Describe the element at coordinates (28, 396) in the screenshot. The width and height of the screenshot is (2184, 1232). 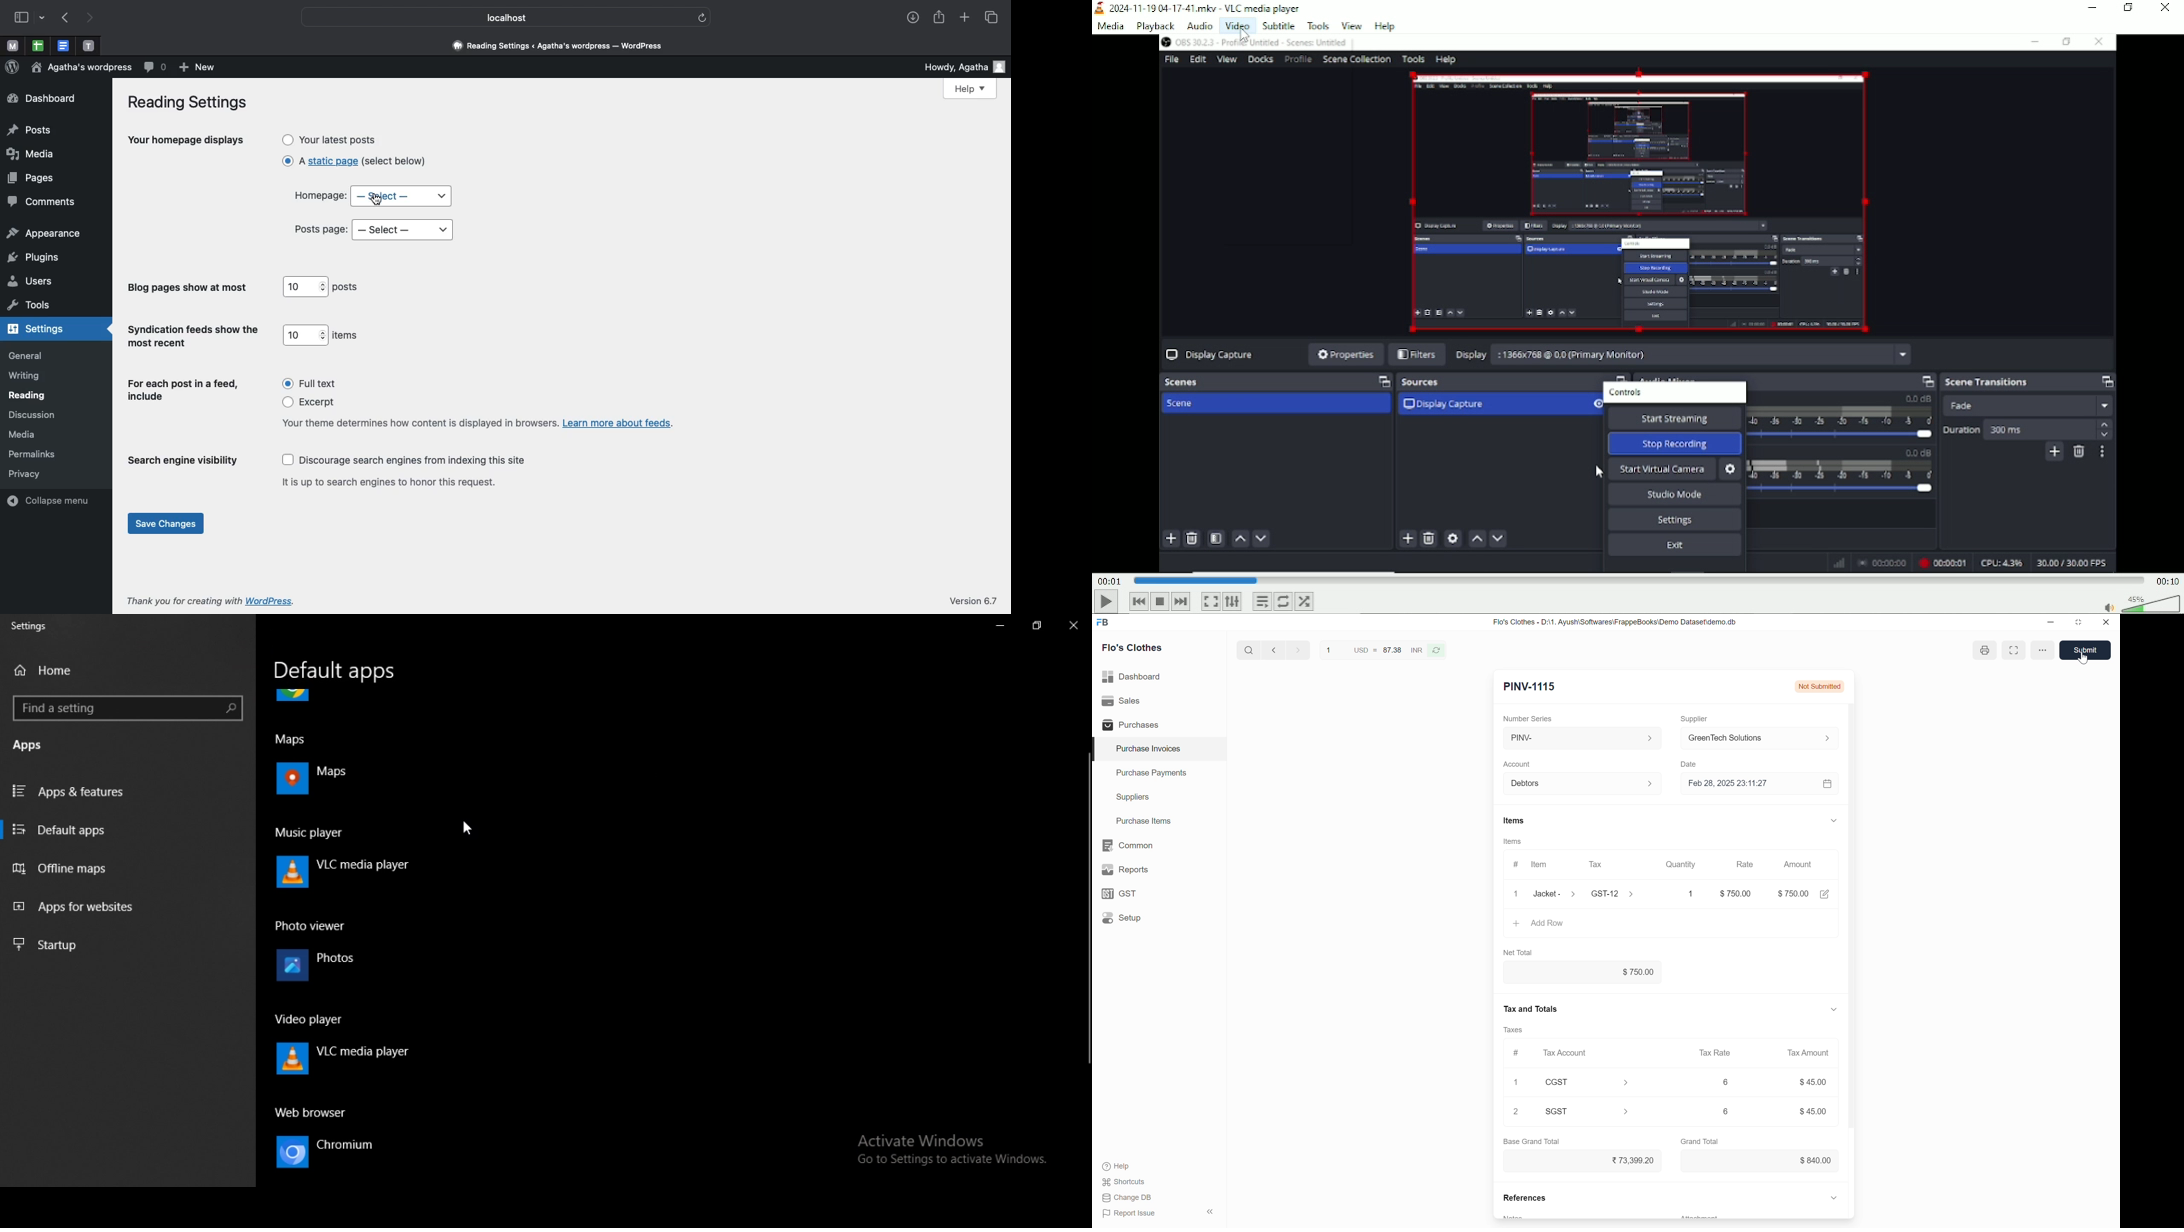
I see `reading` at that location.